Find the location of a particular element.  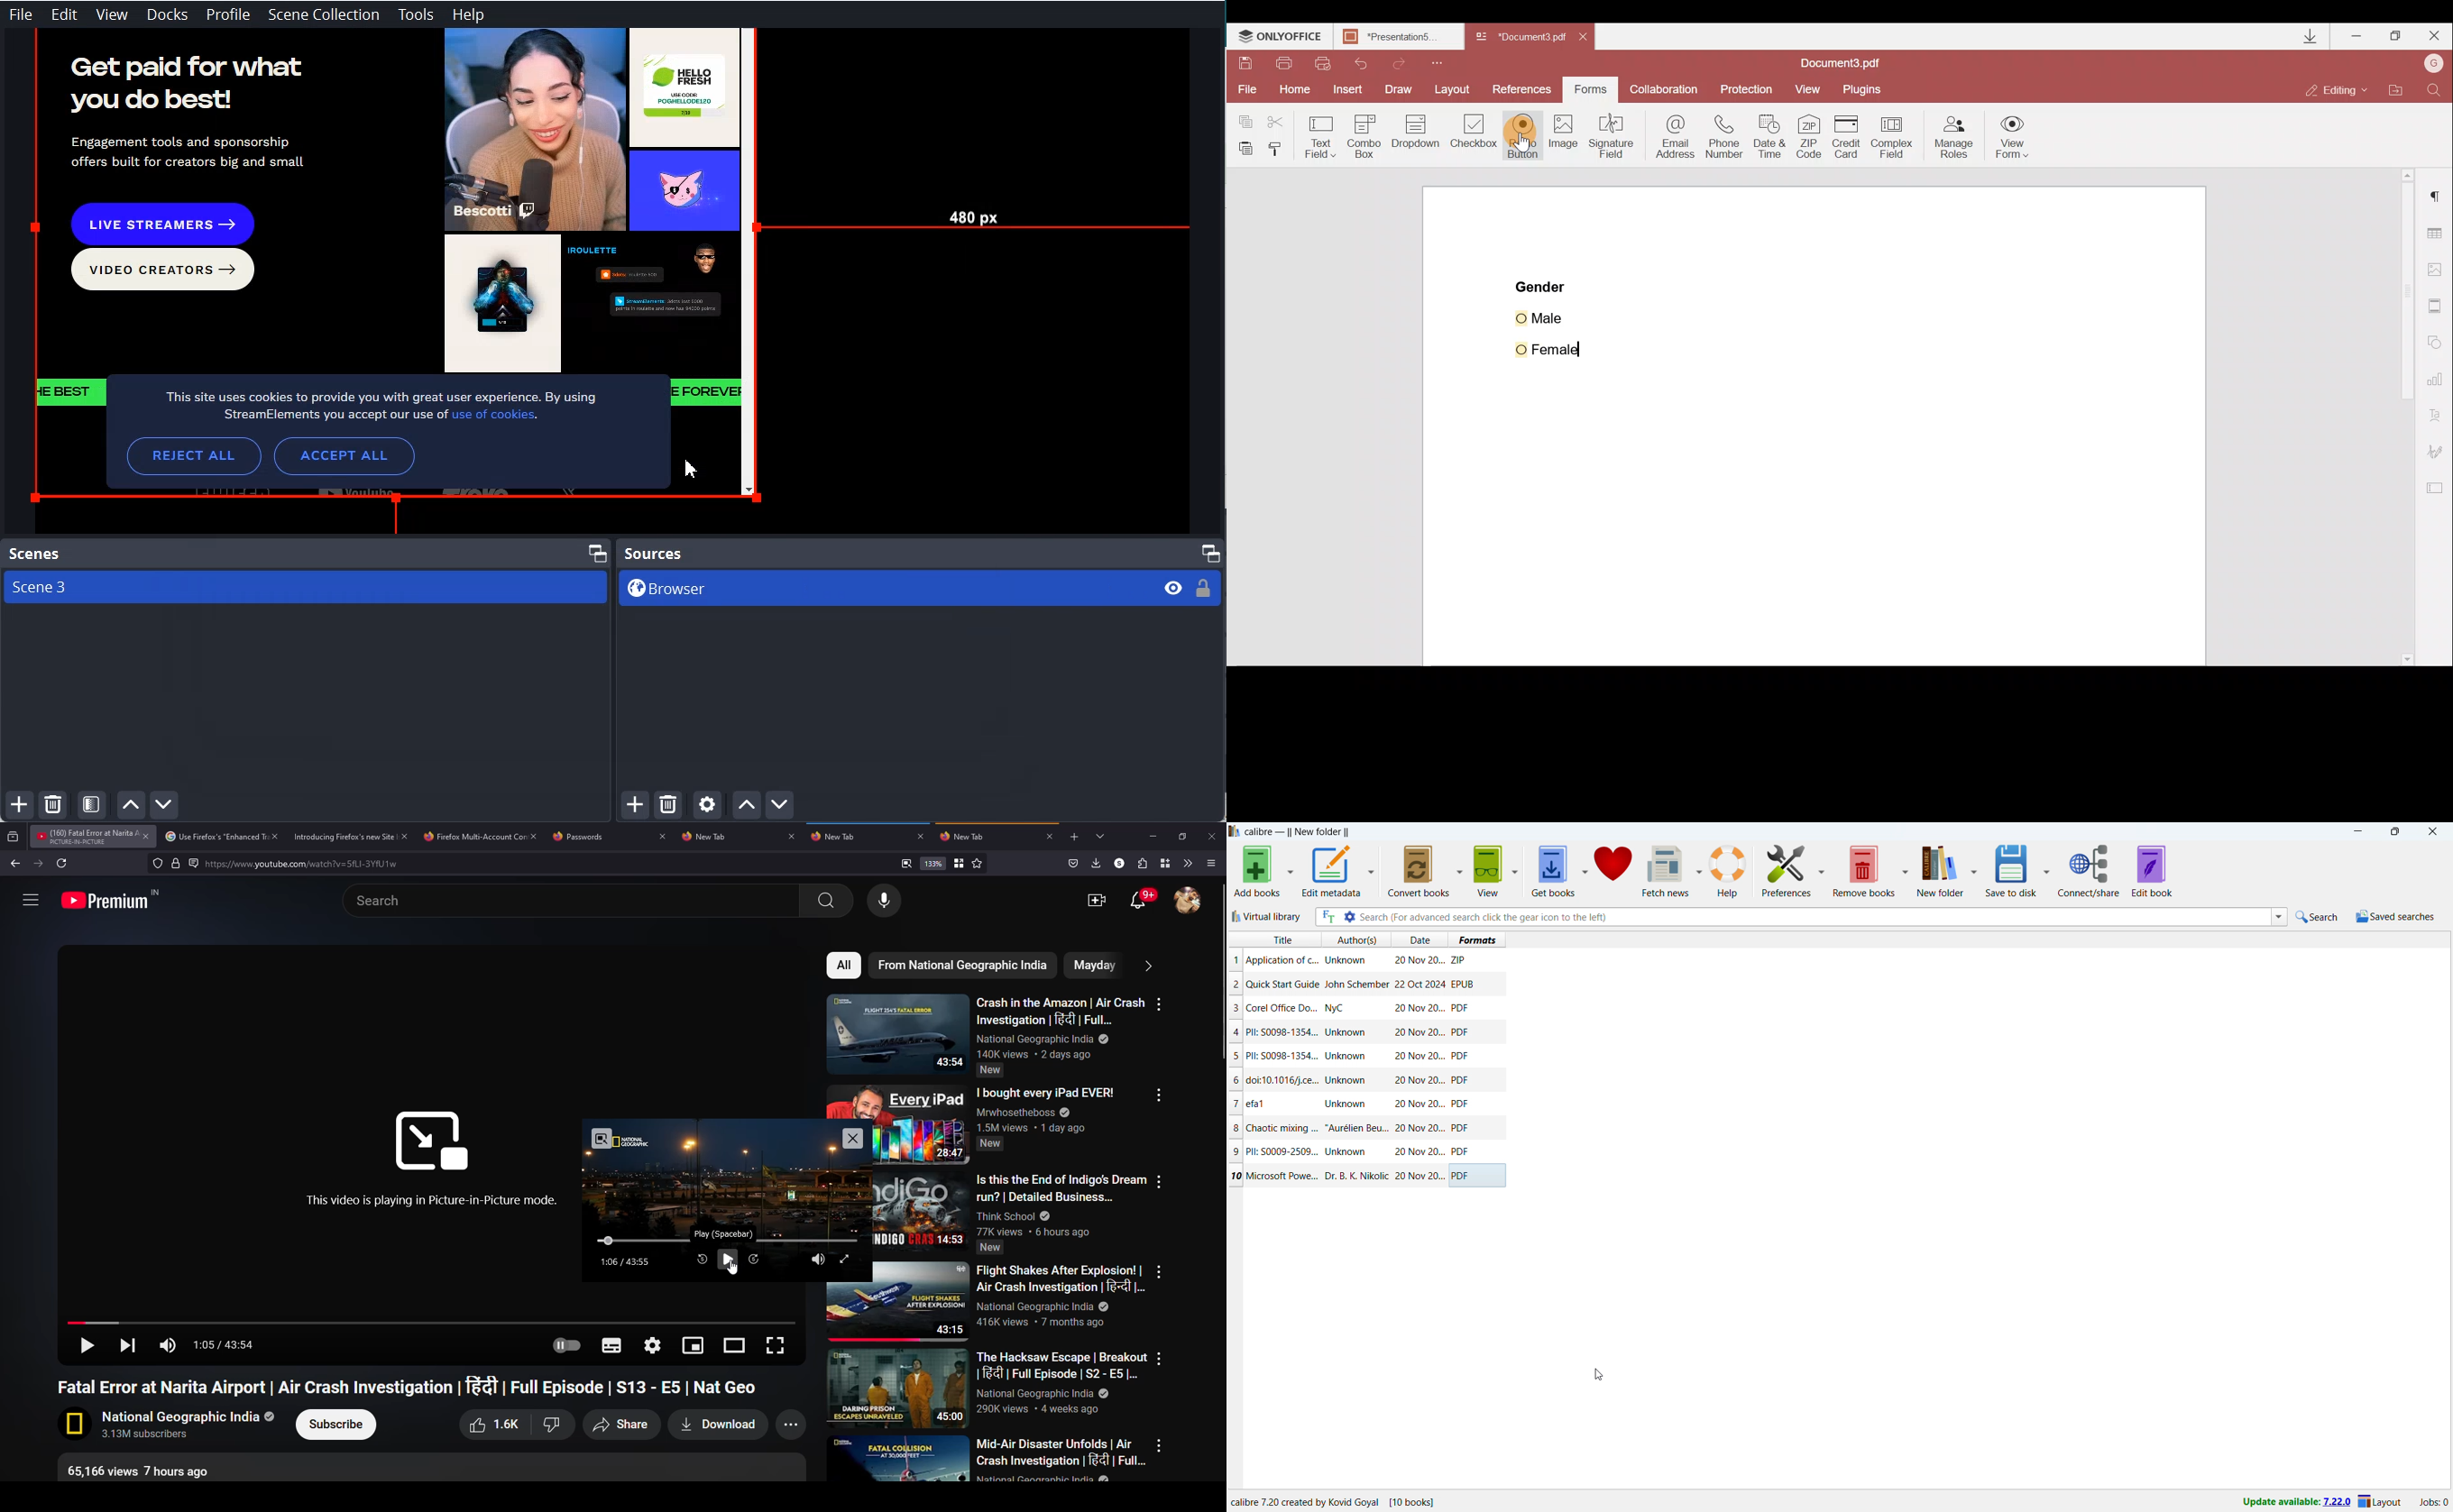

Unknown is located at coordinates (1345, 1032).